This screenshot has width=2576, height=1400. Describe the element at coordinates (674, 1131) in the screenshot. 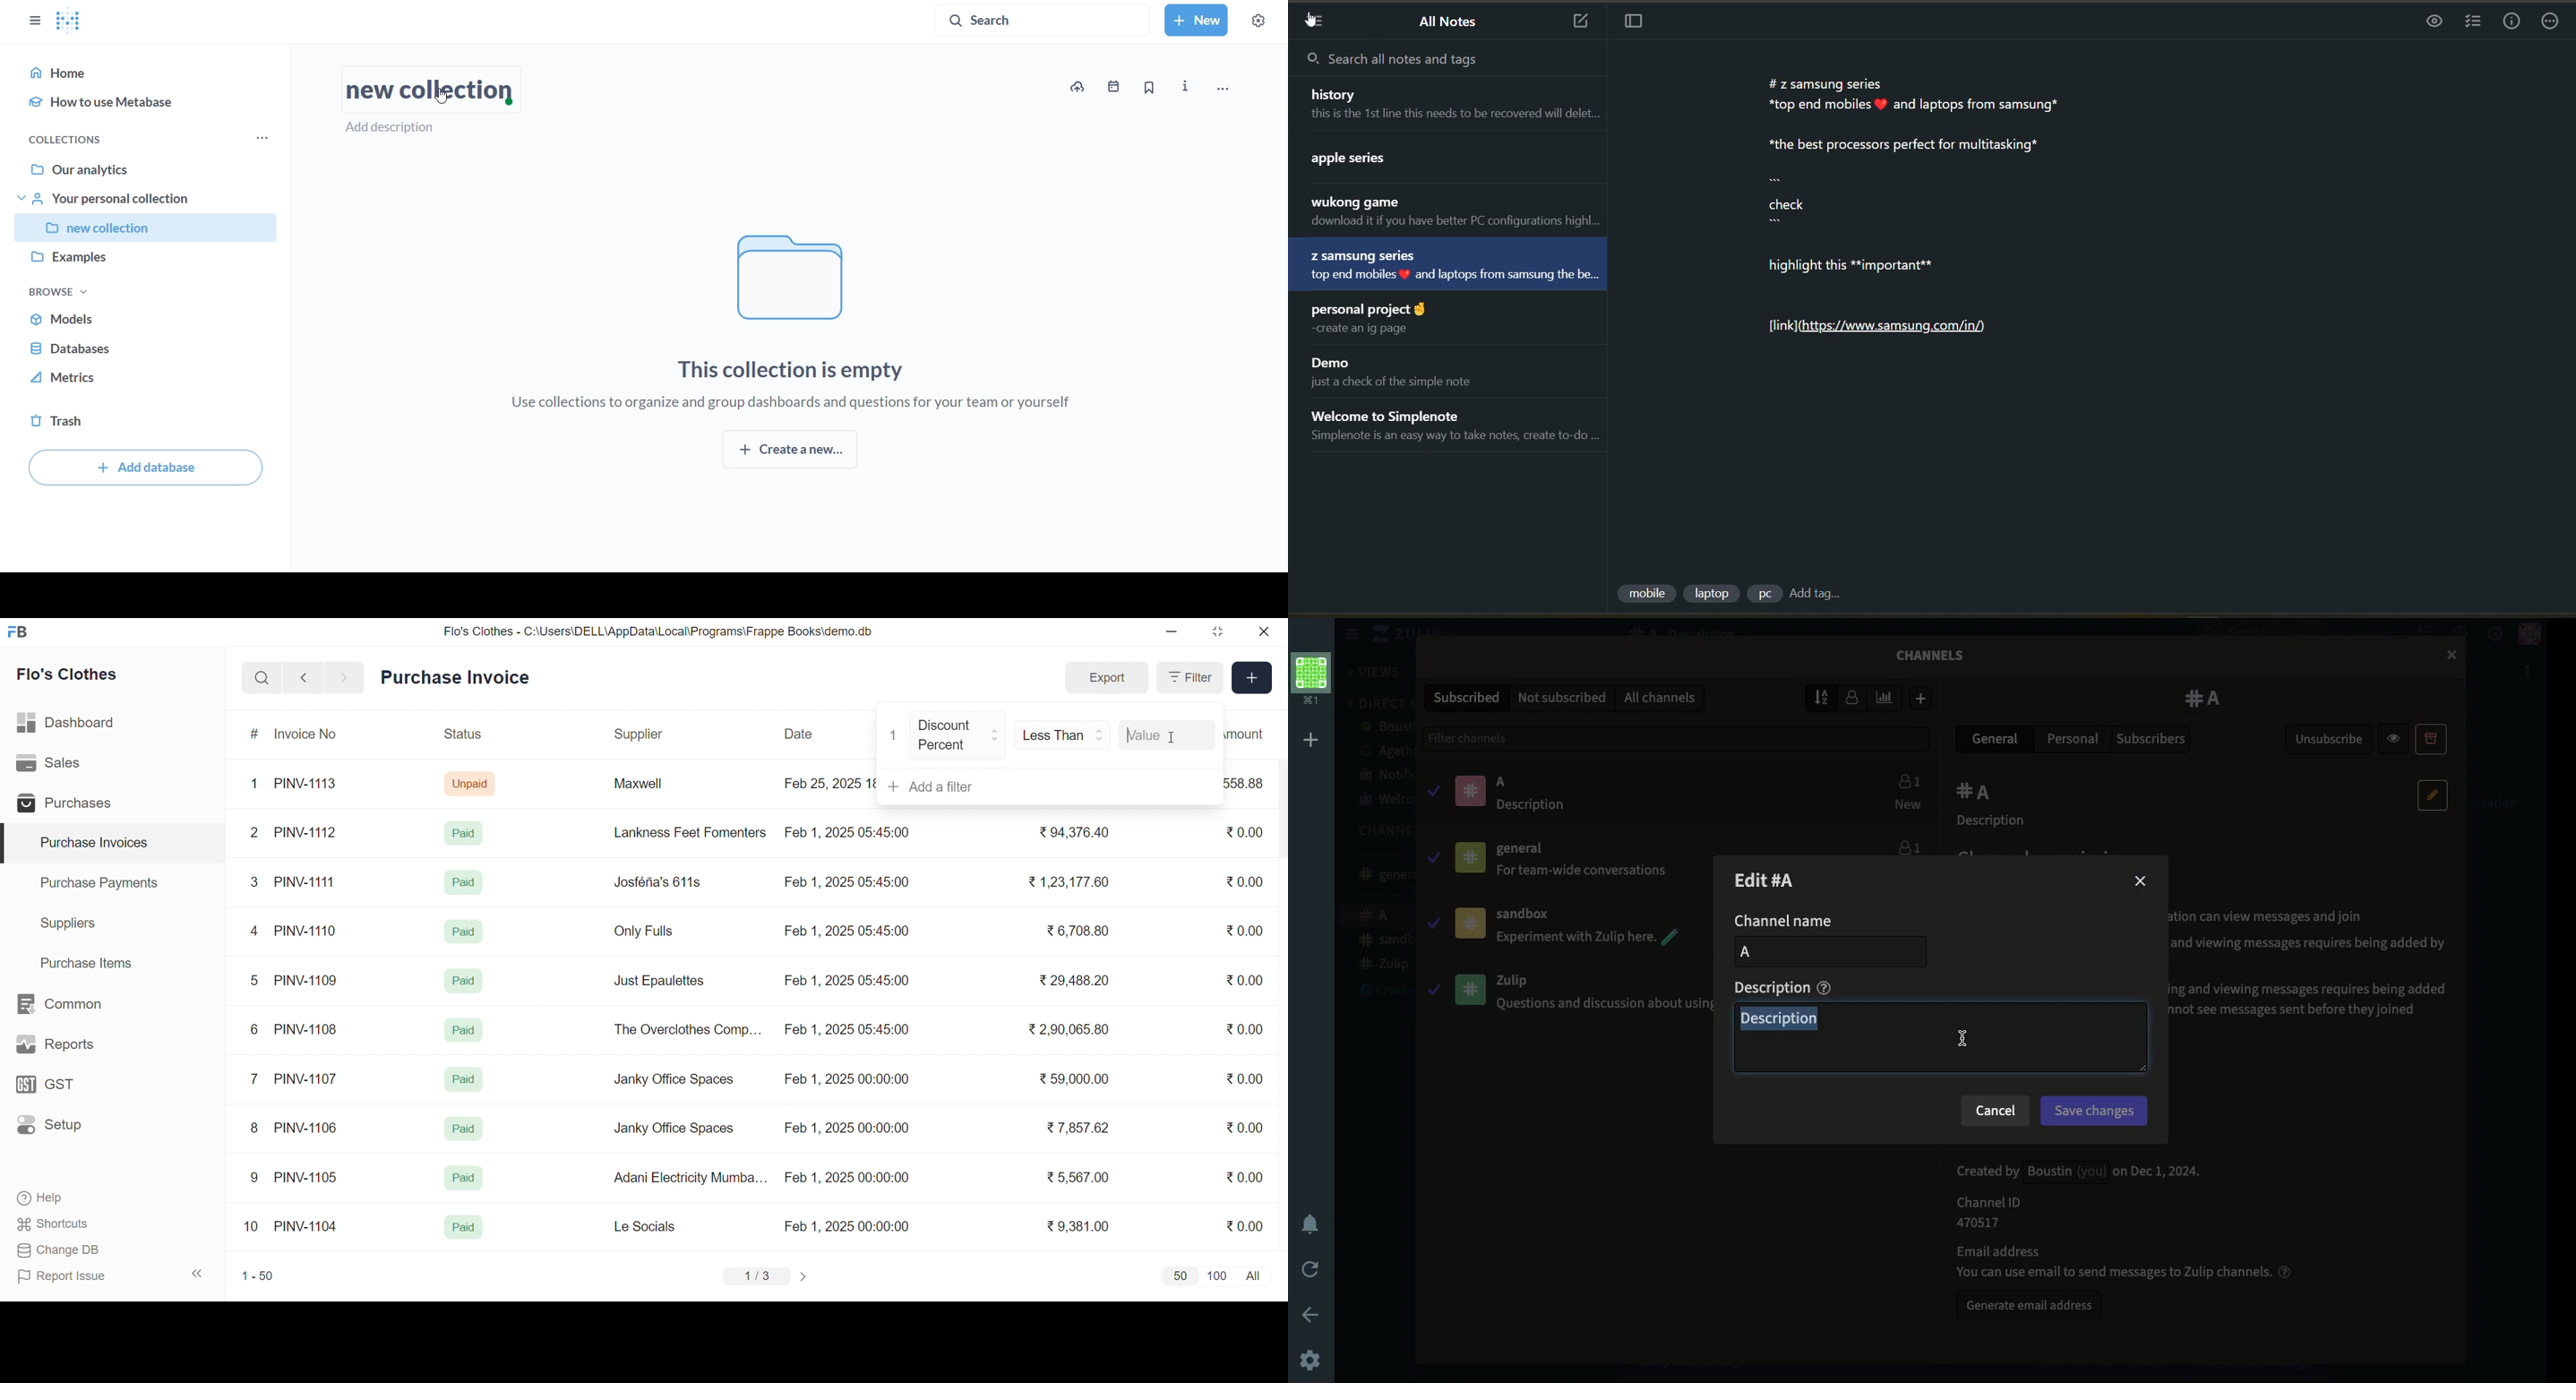

I see `Janky Office Spaces` at that location.